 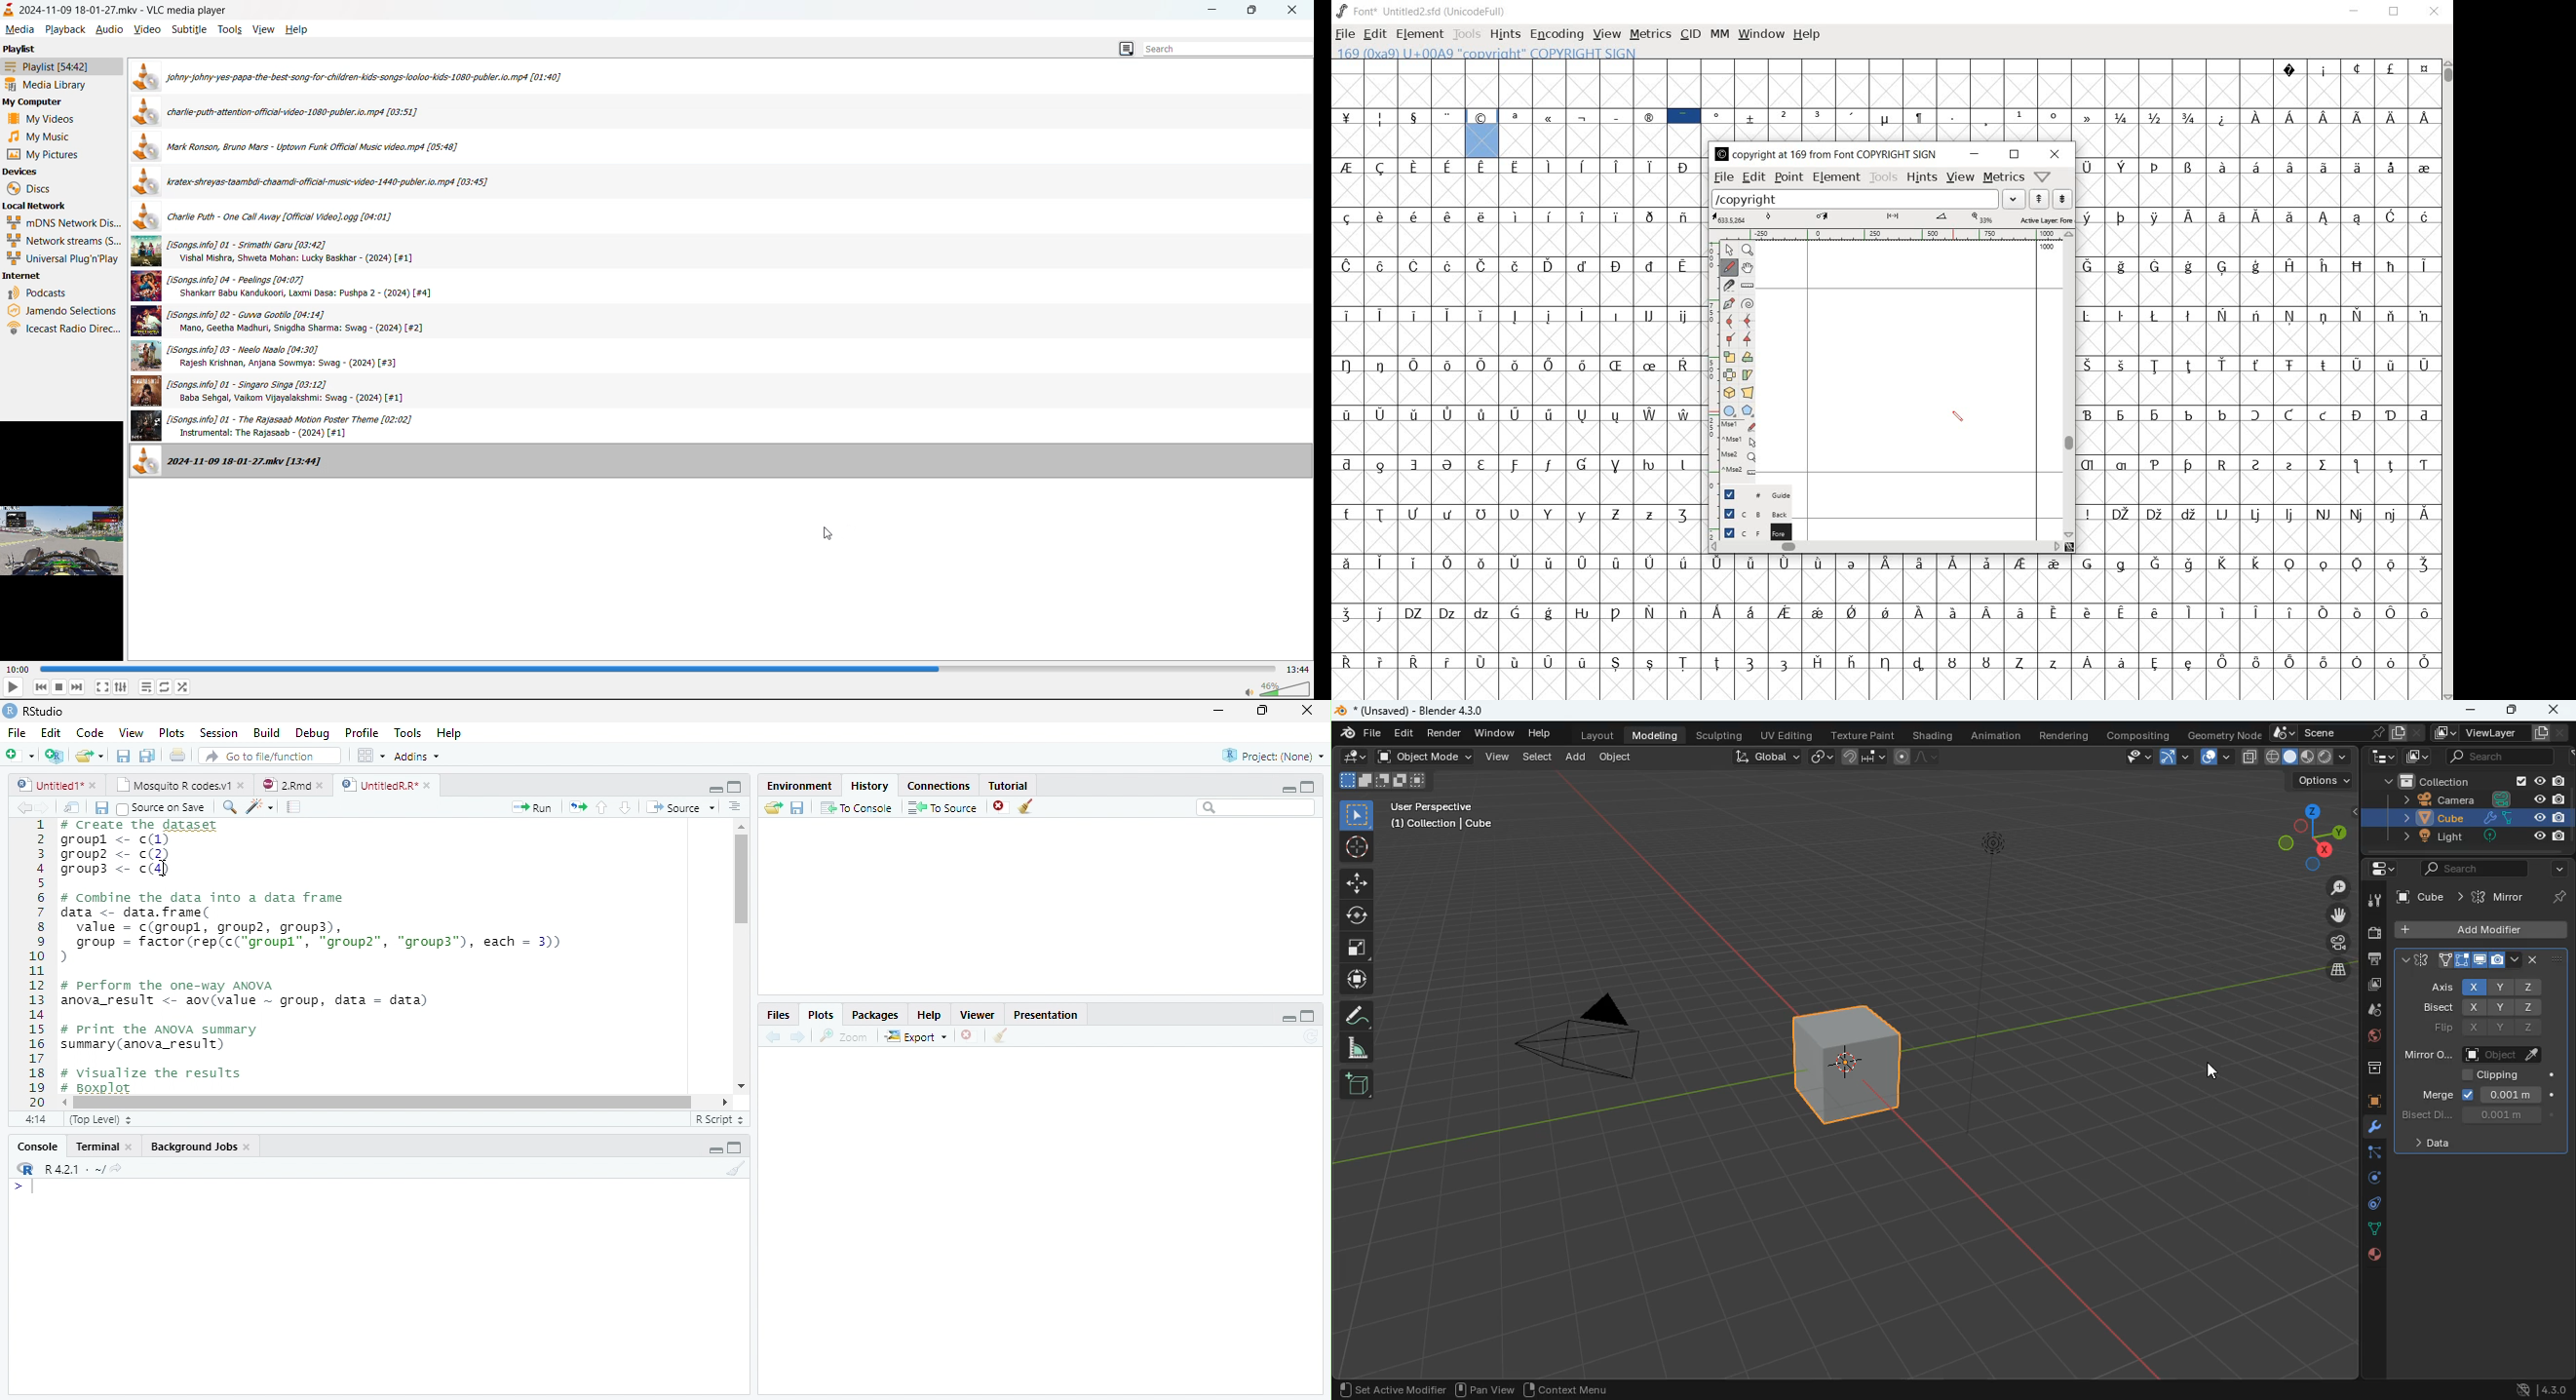 What do you see at coordinates (2495, 757) in the screenshot?
I see `search` at bounding box center [2495, 757].